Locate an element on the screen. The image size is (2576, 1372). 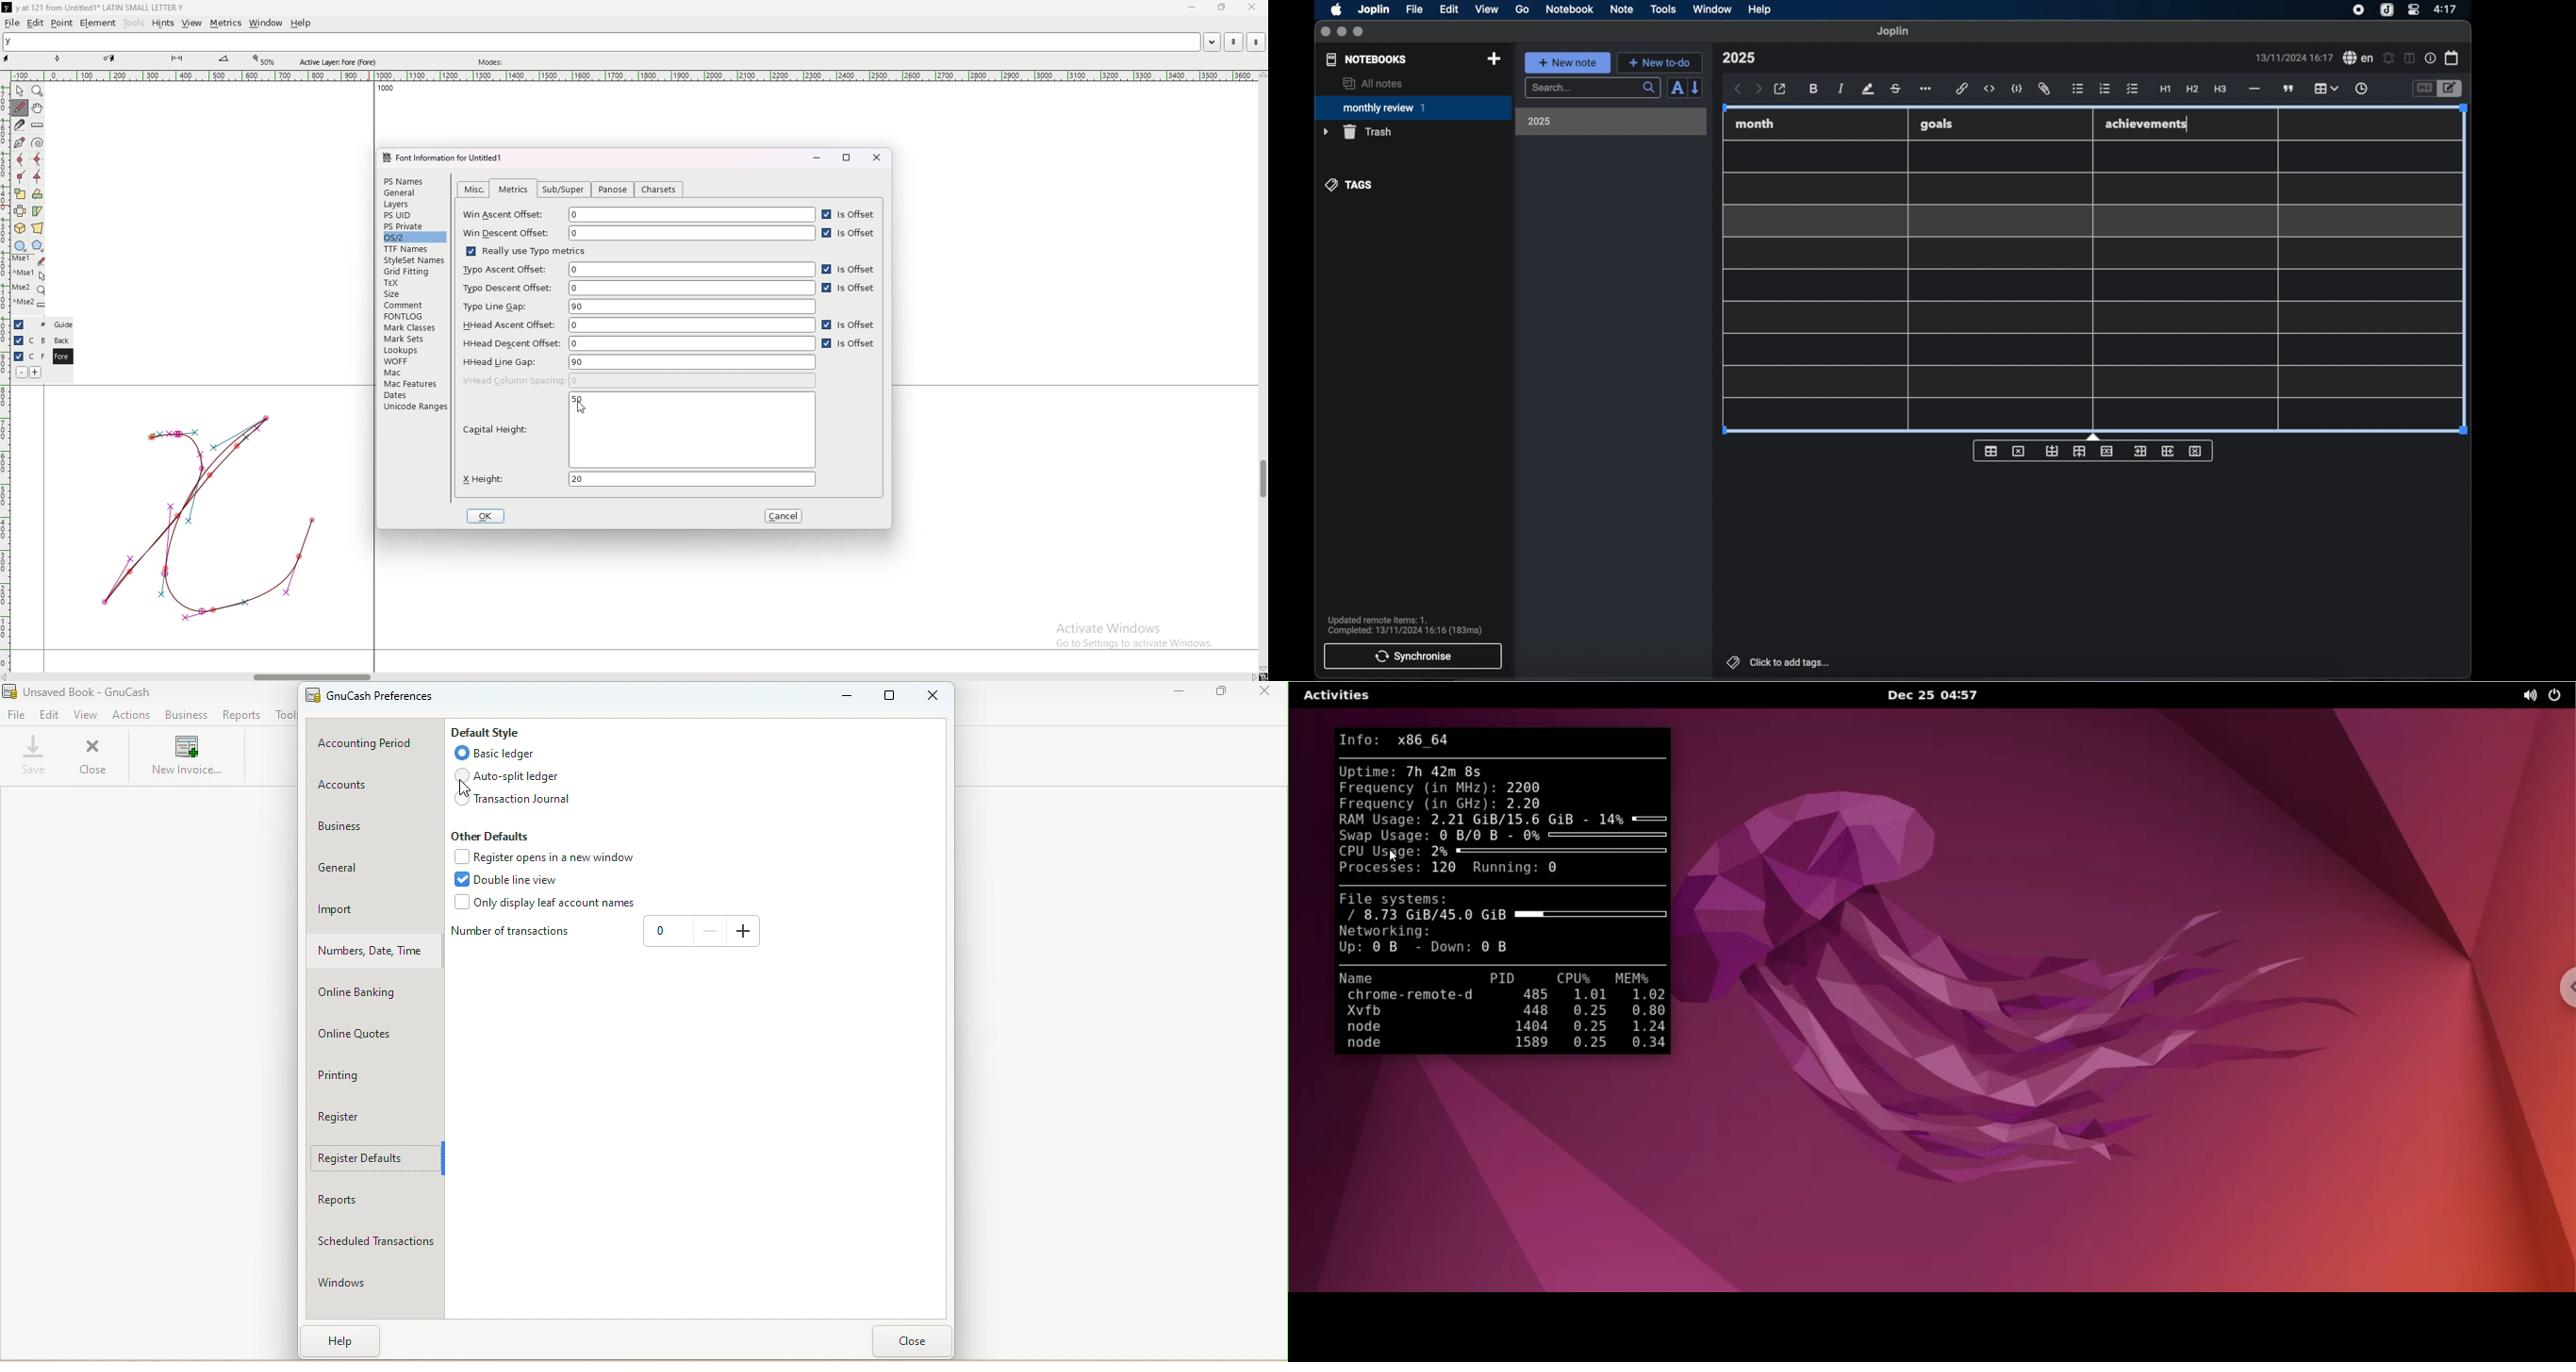
delete table is located at coordinates (2019, 451).